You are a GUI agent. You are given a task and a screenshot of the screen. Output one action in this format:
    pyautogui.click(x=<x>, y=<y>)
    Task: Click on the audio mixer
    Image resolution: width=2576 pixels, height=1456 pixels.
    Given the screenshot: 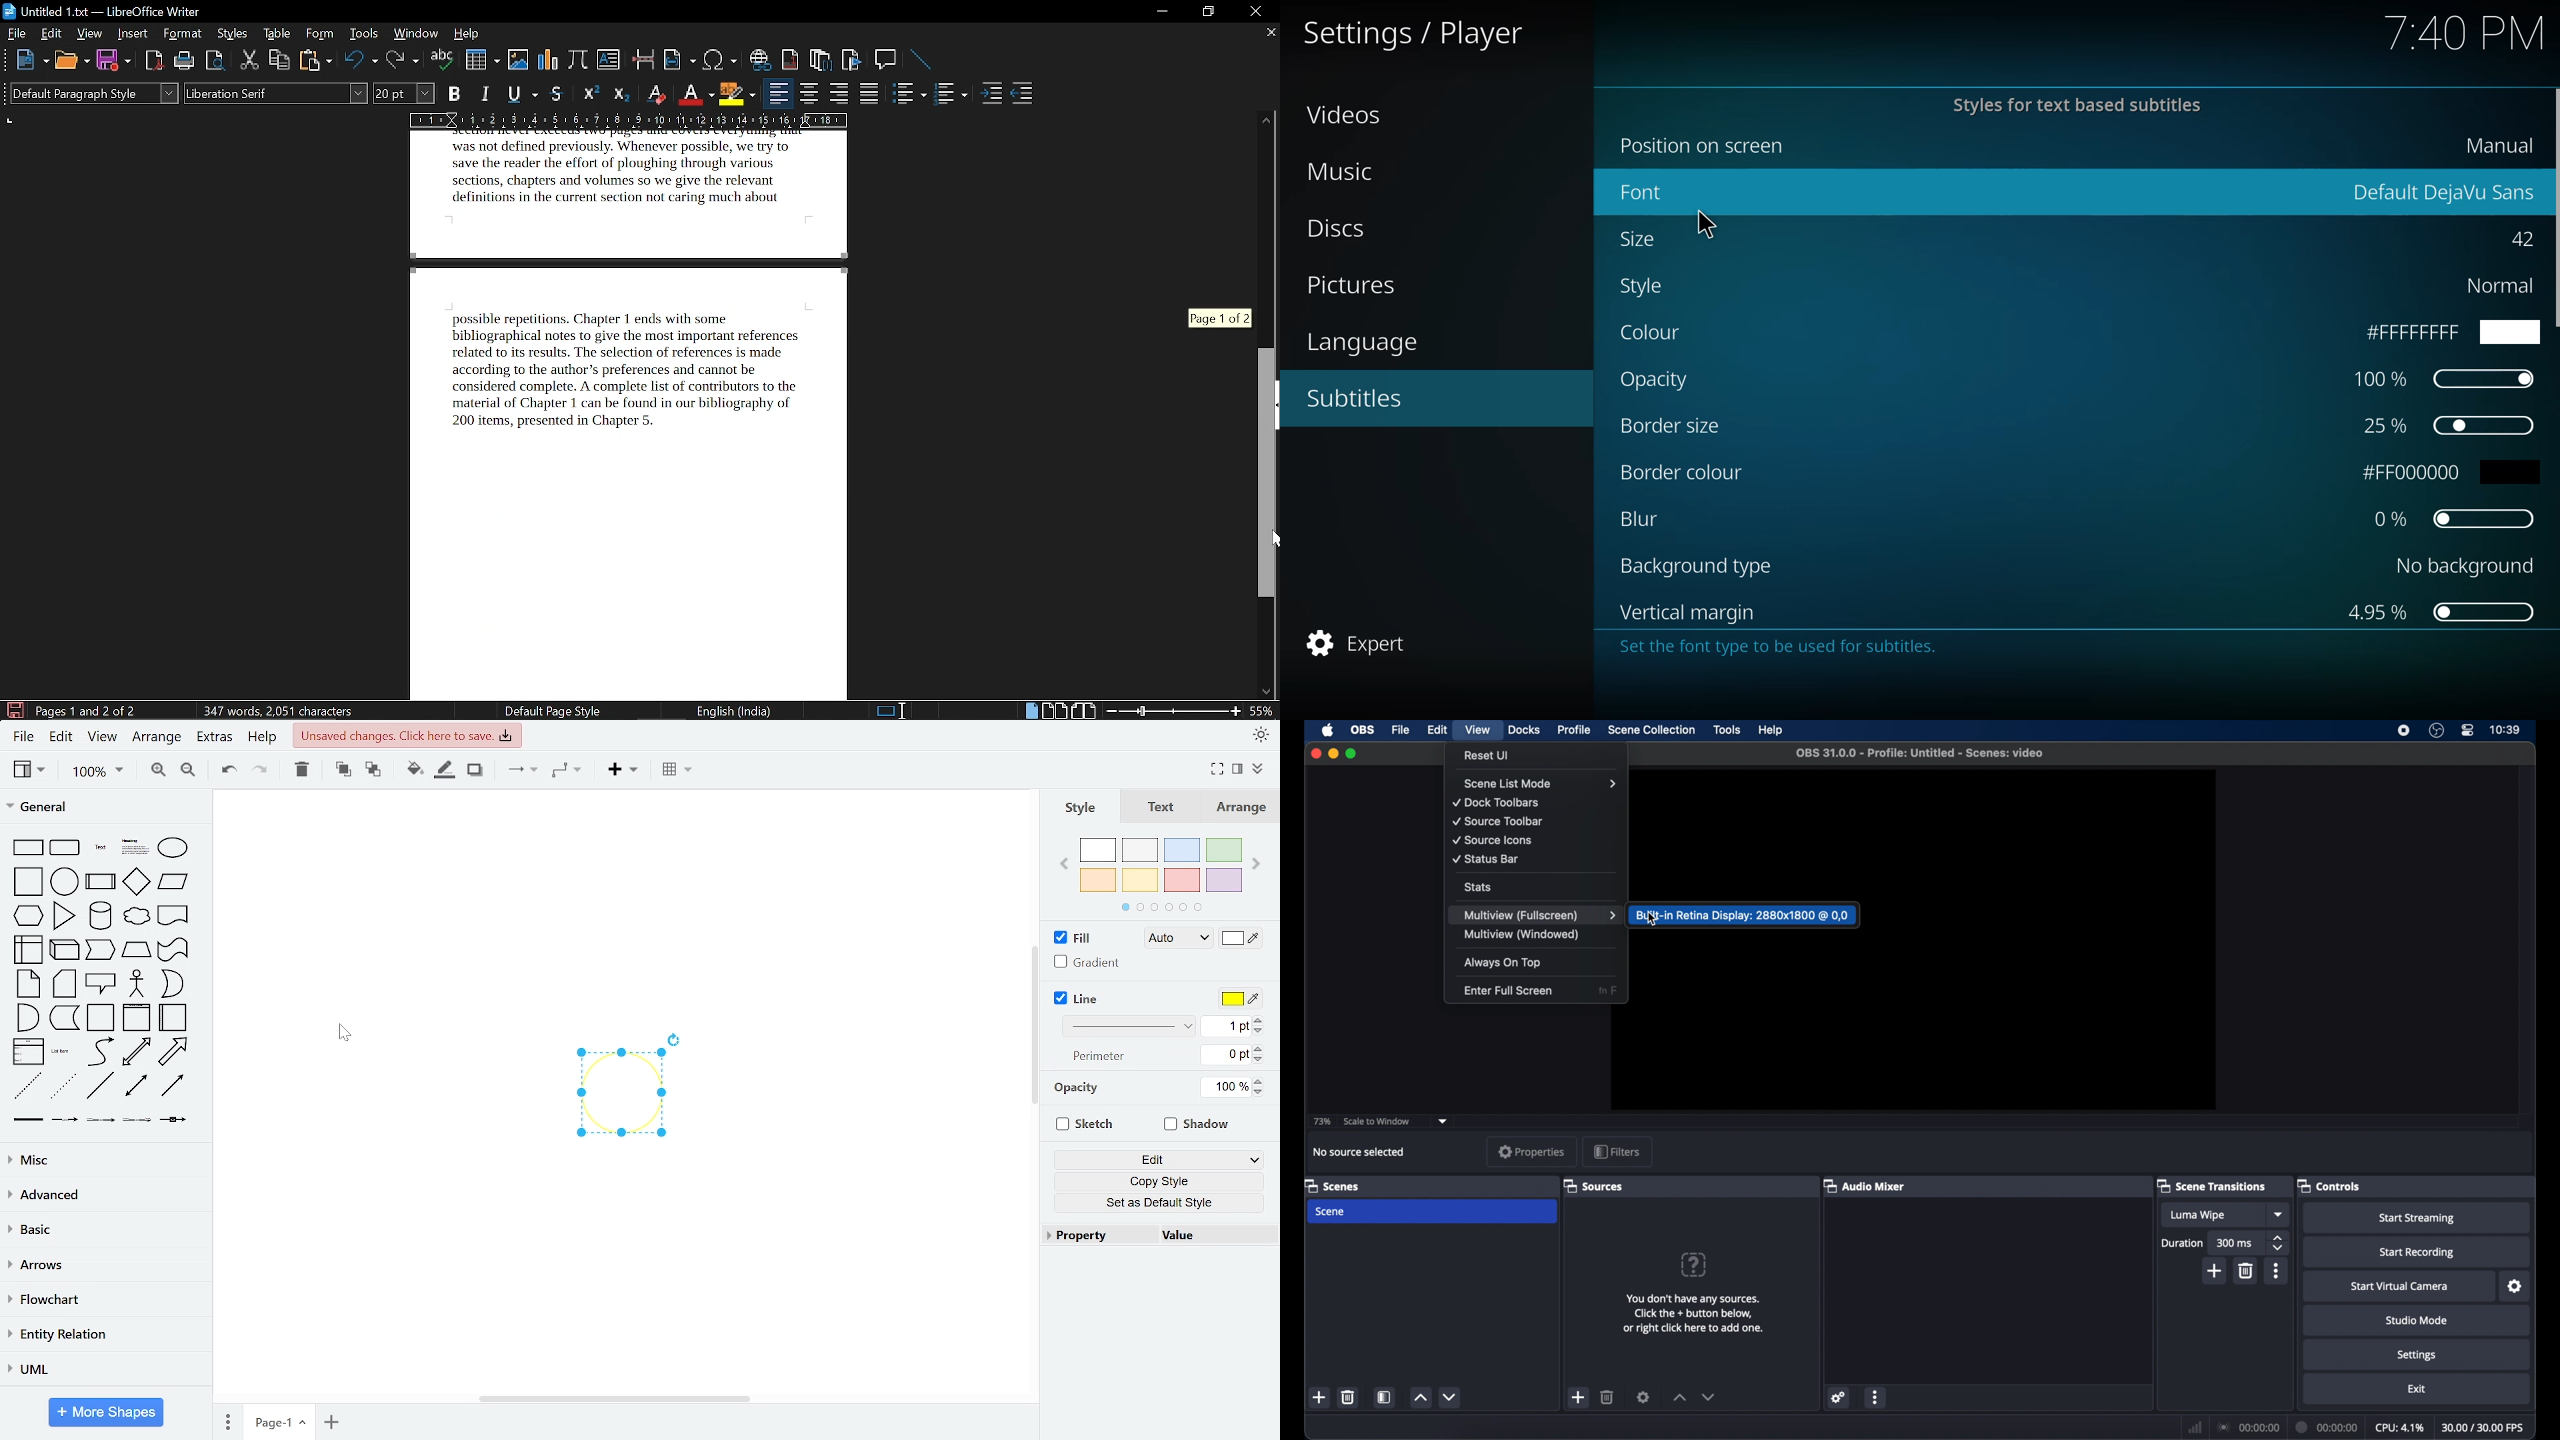 What is the action you would take?
    pyautogui.click(x=1861, y=1185)
    